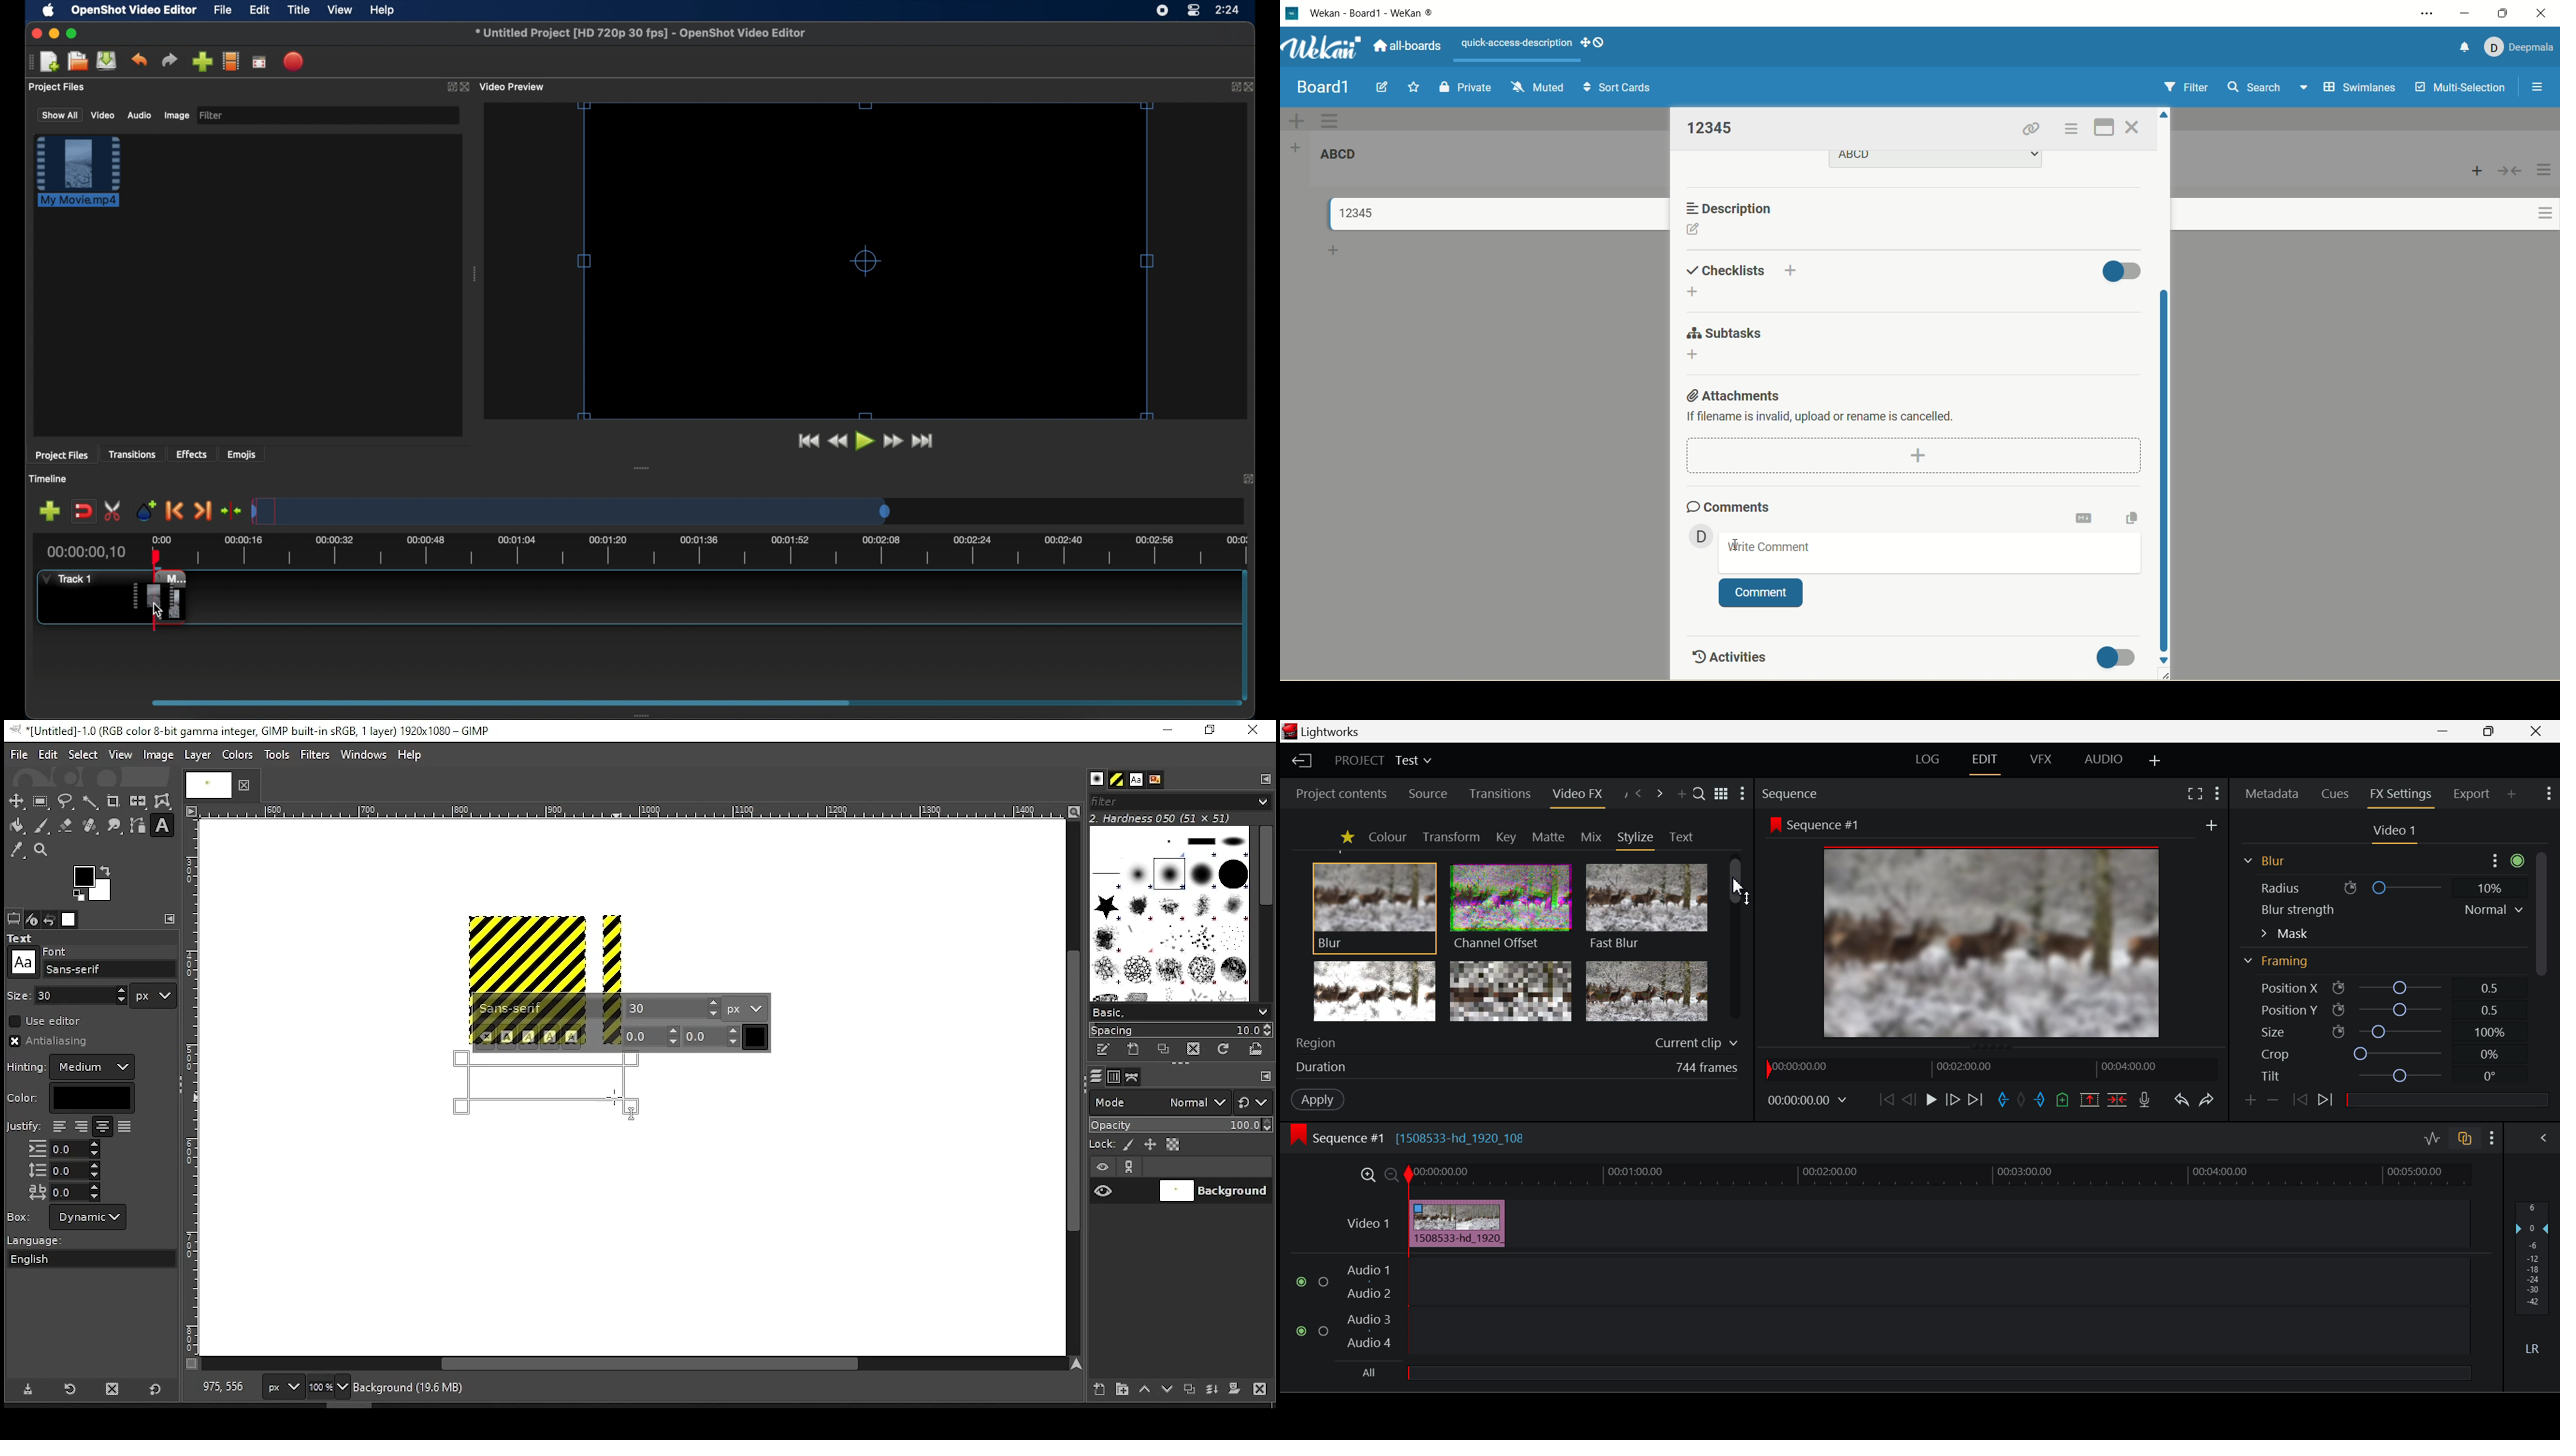 The height and width of the screenshot is (1456, 2576). Describe the element at coordinates (2106, 125) in the screenshot. I see `full screen` at that location.